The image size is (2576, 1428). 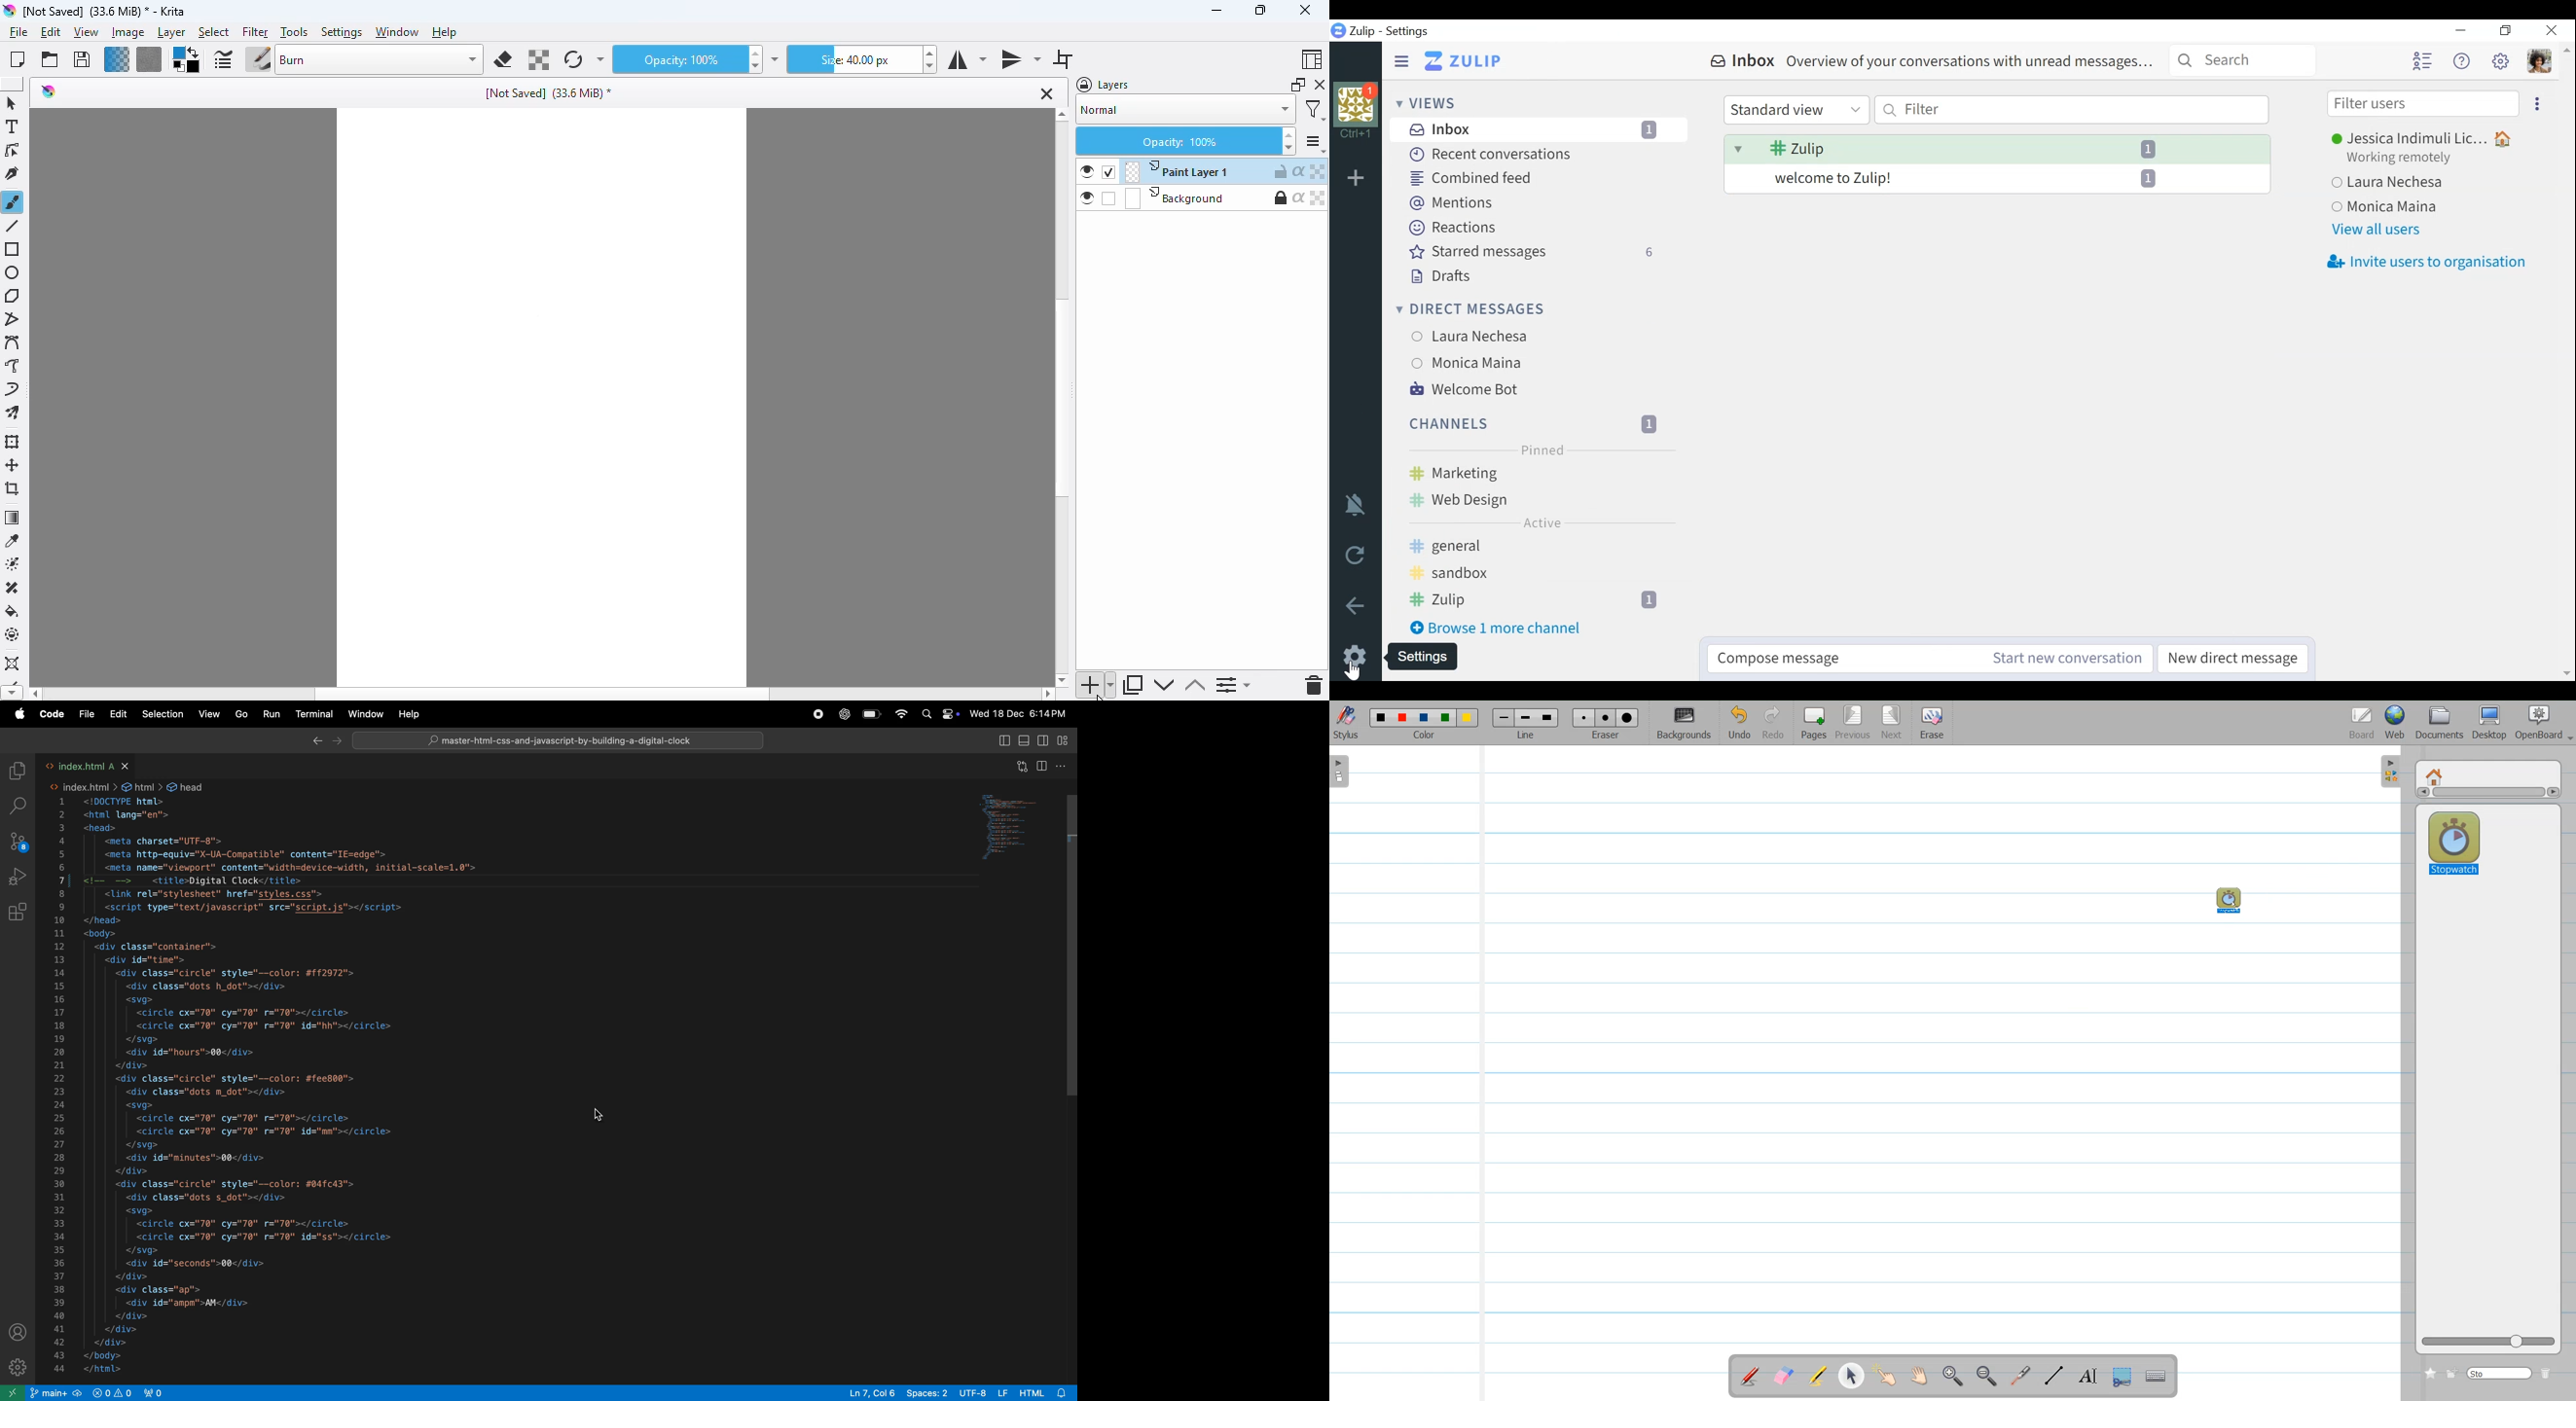 I want to click on main repo, so click(x=57, y=1394).